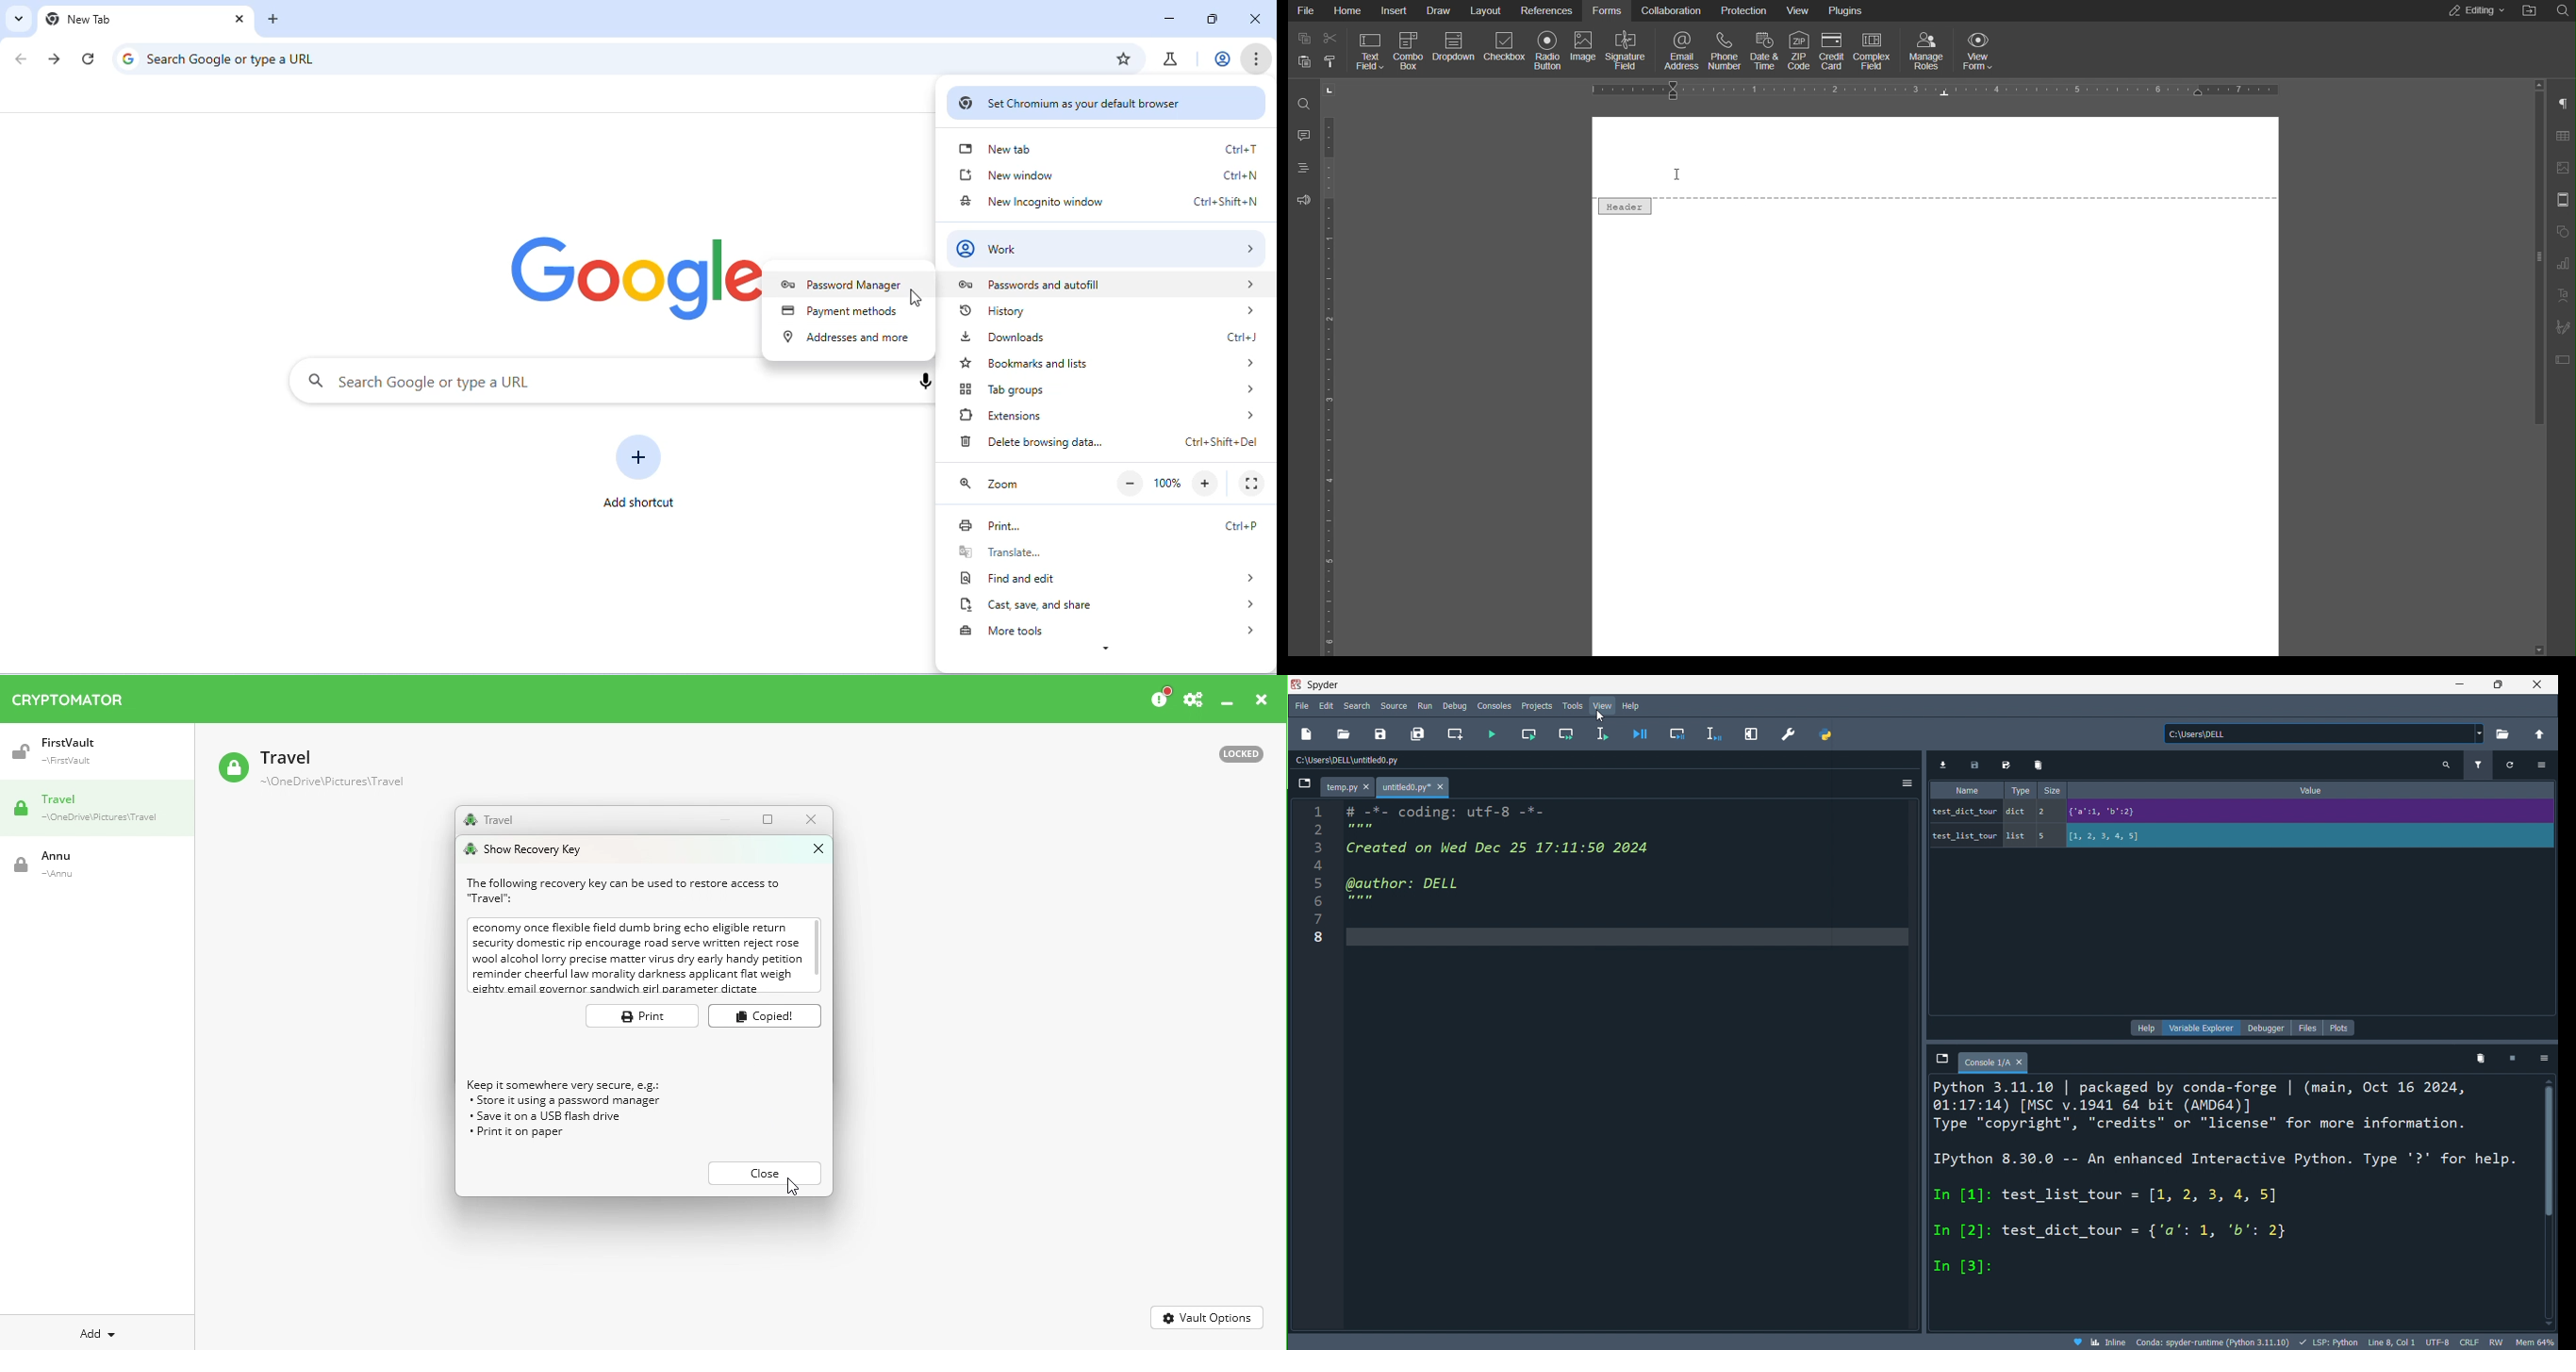 The width and height of the screenshot is (2576, 1372). Describe the element at coordinates (2307, 1027) in the screenshot. I see `files` at that location.